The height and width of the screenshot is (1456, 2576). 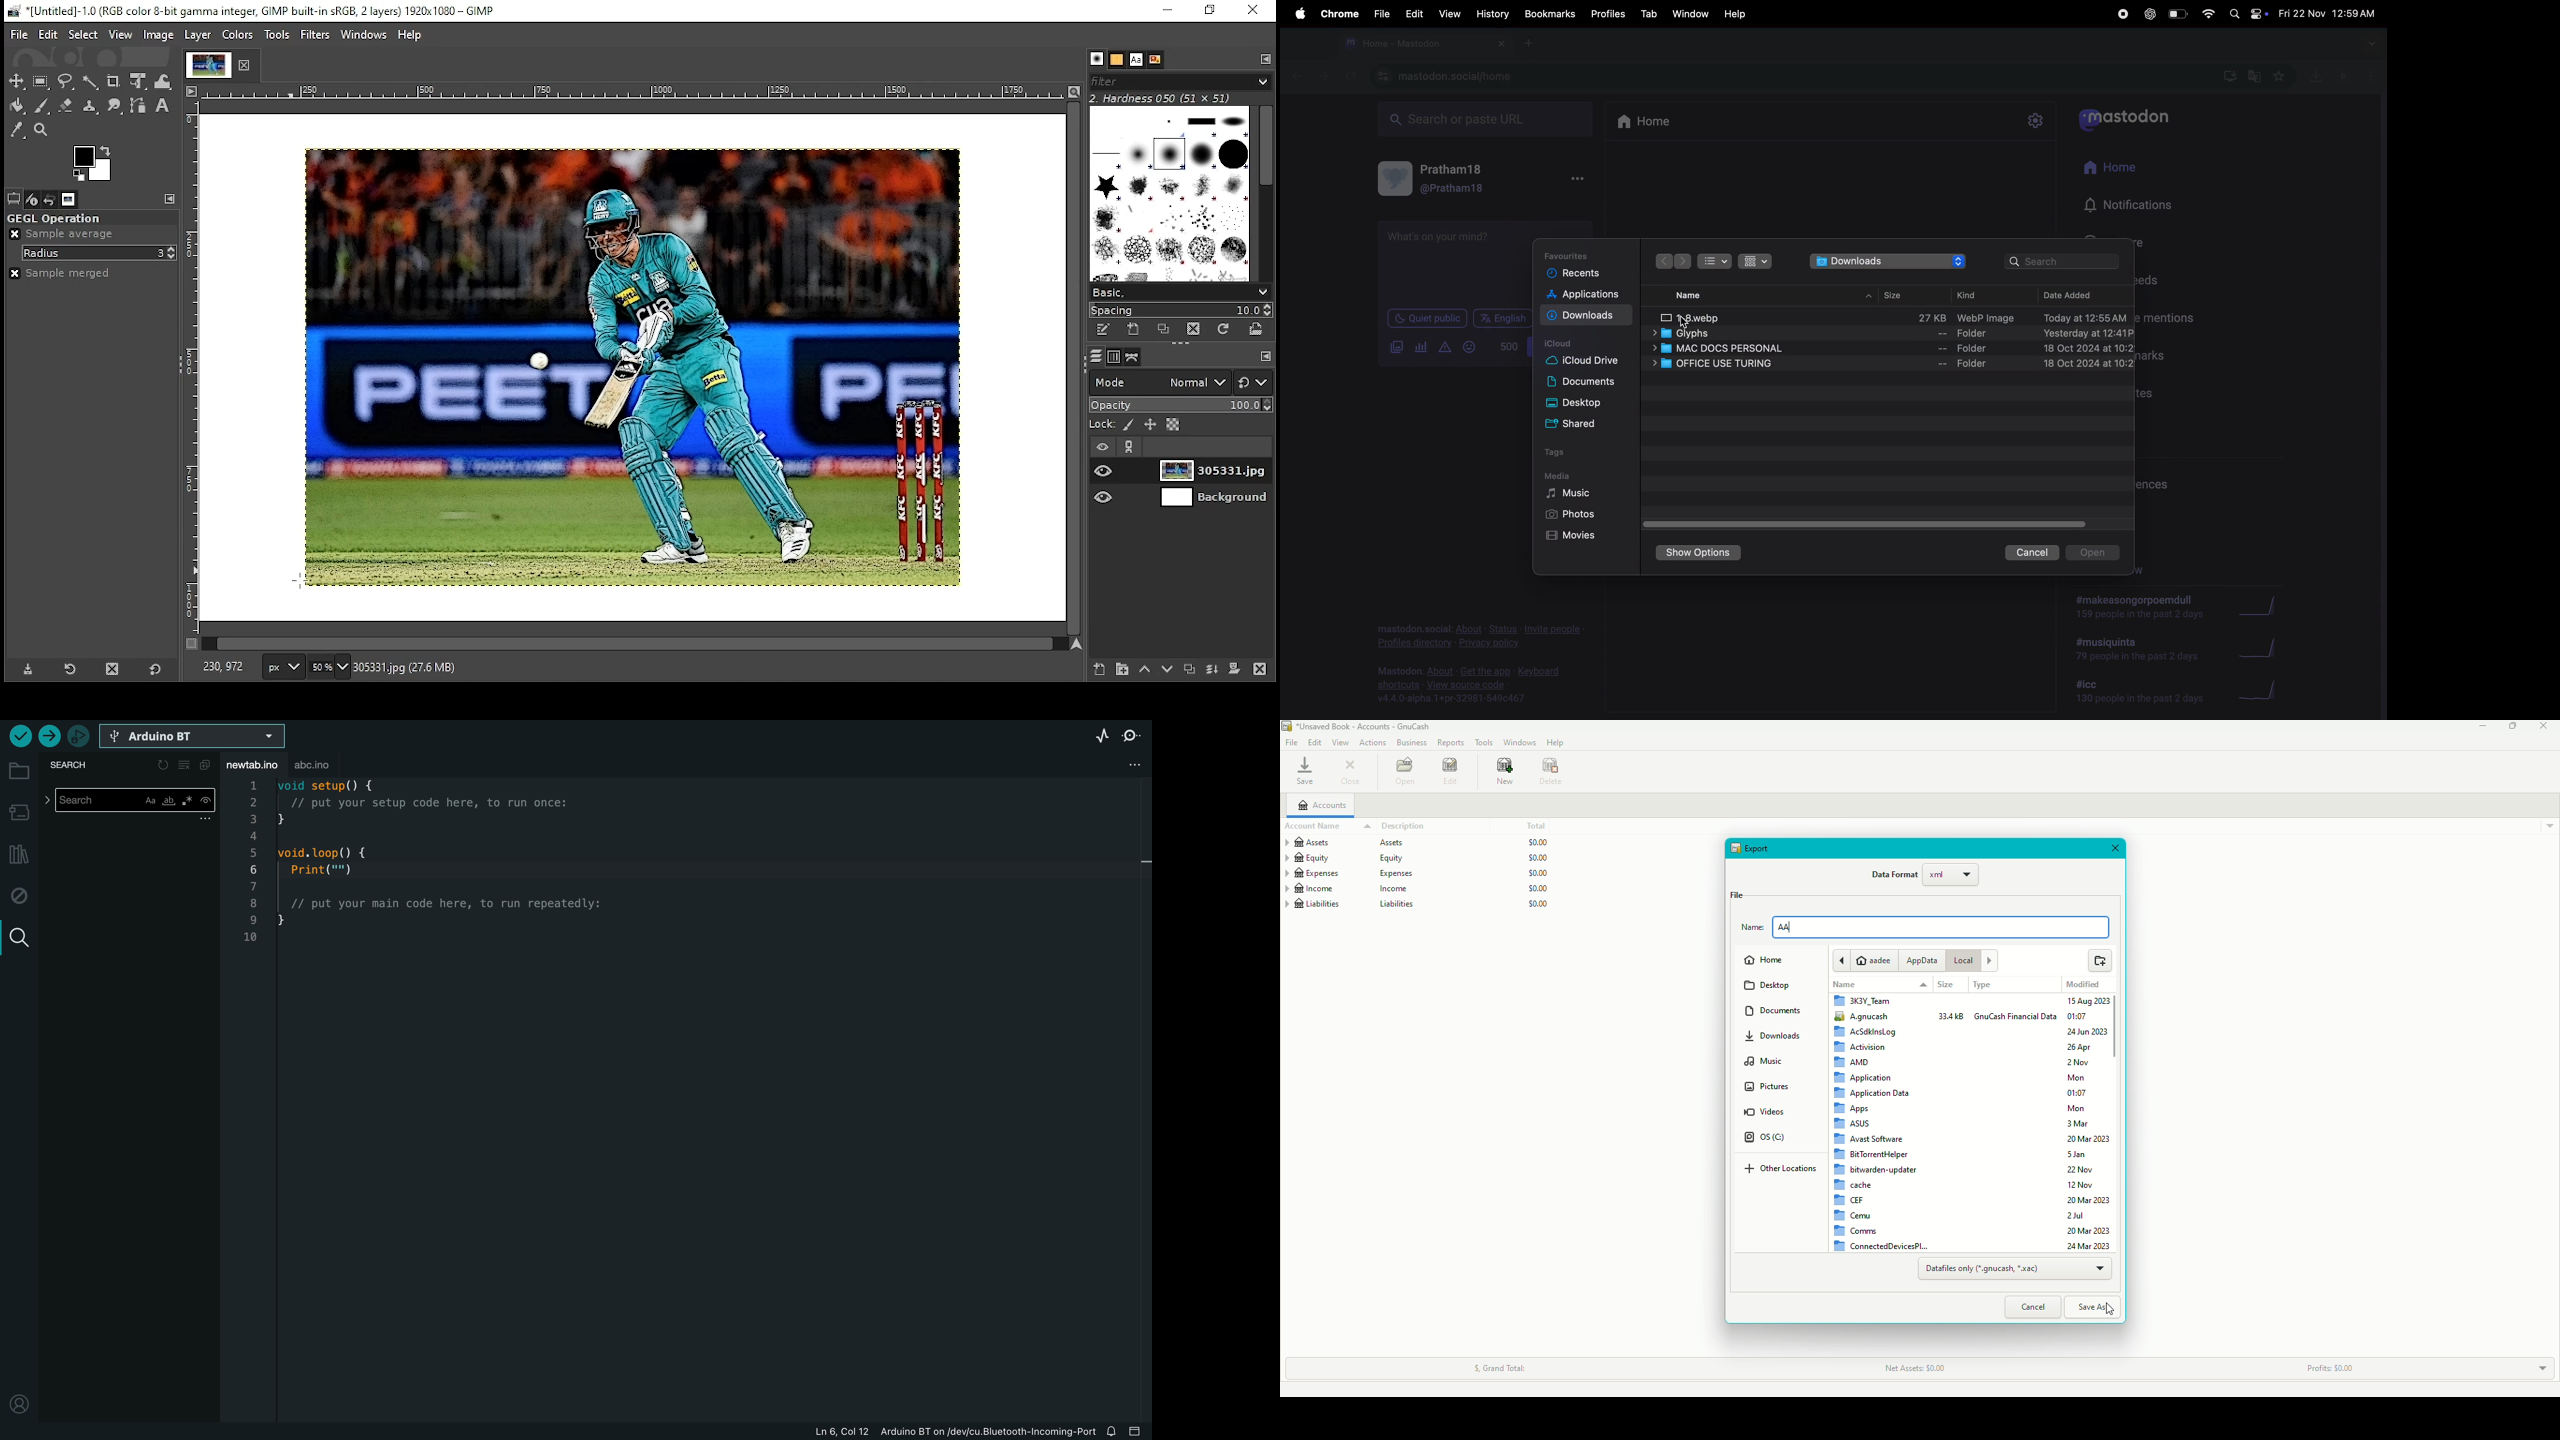 What do you see at coordinates (283, 666) in the screenshot?
I see `units` at bounding box center [283, 666].